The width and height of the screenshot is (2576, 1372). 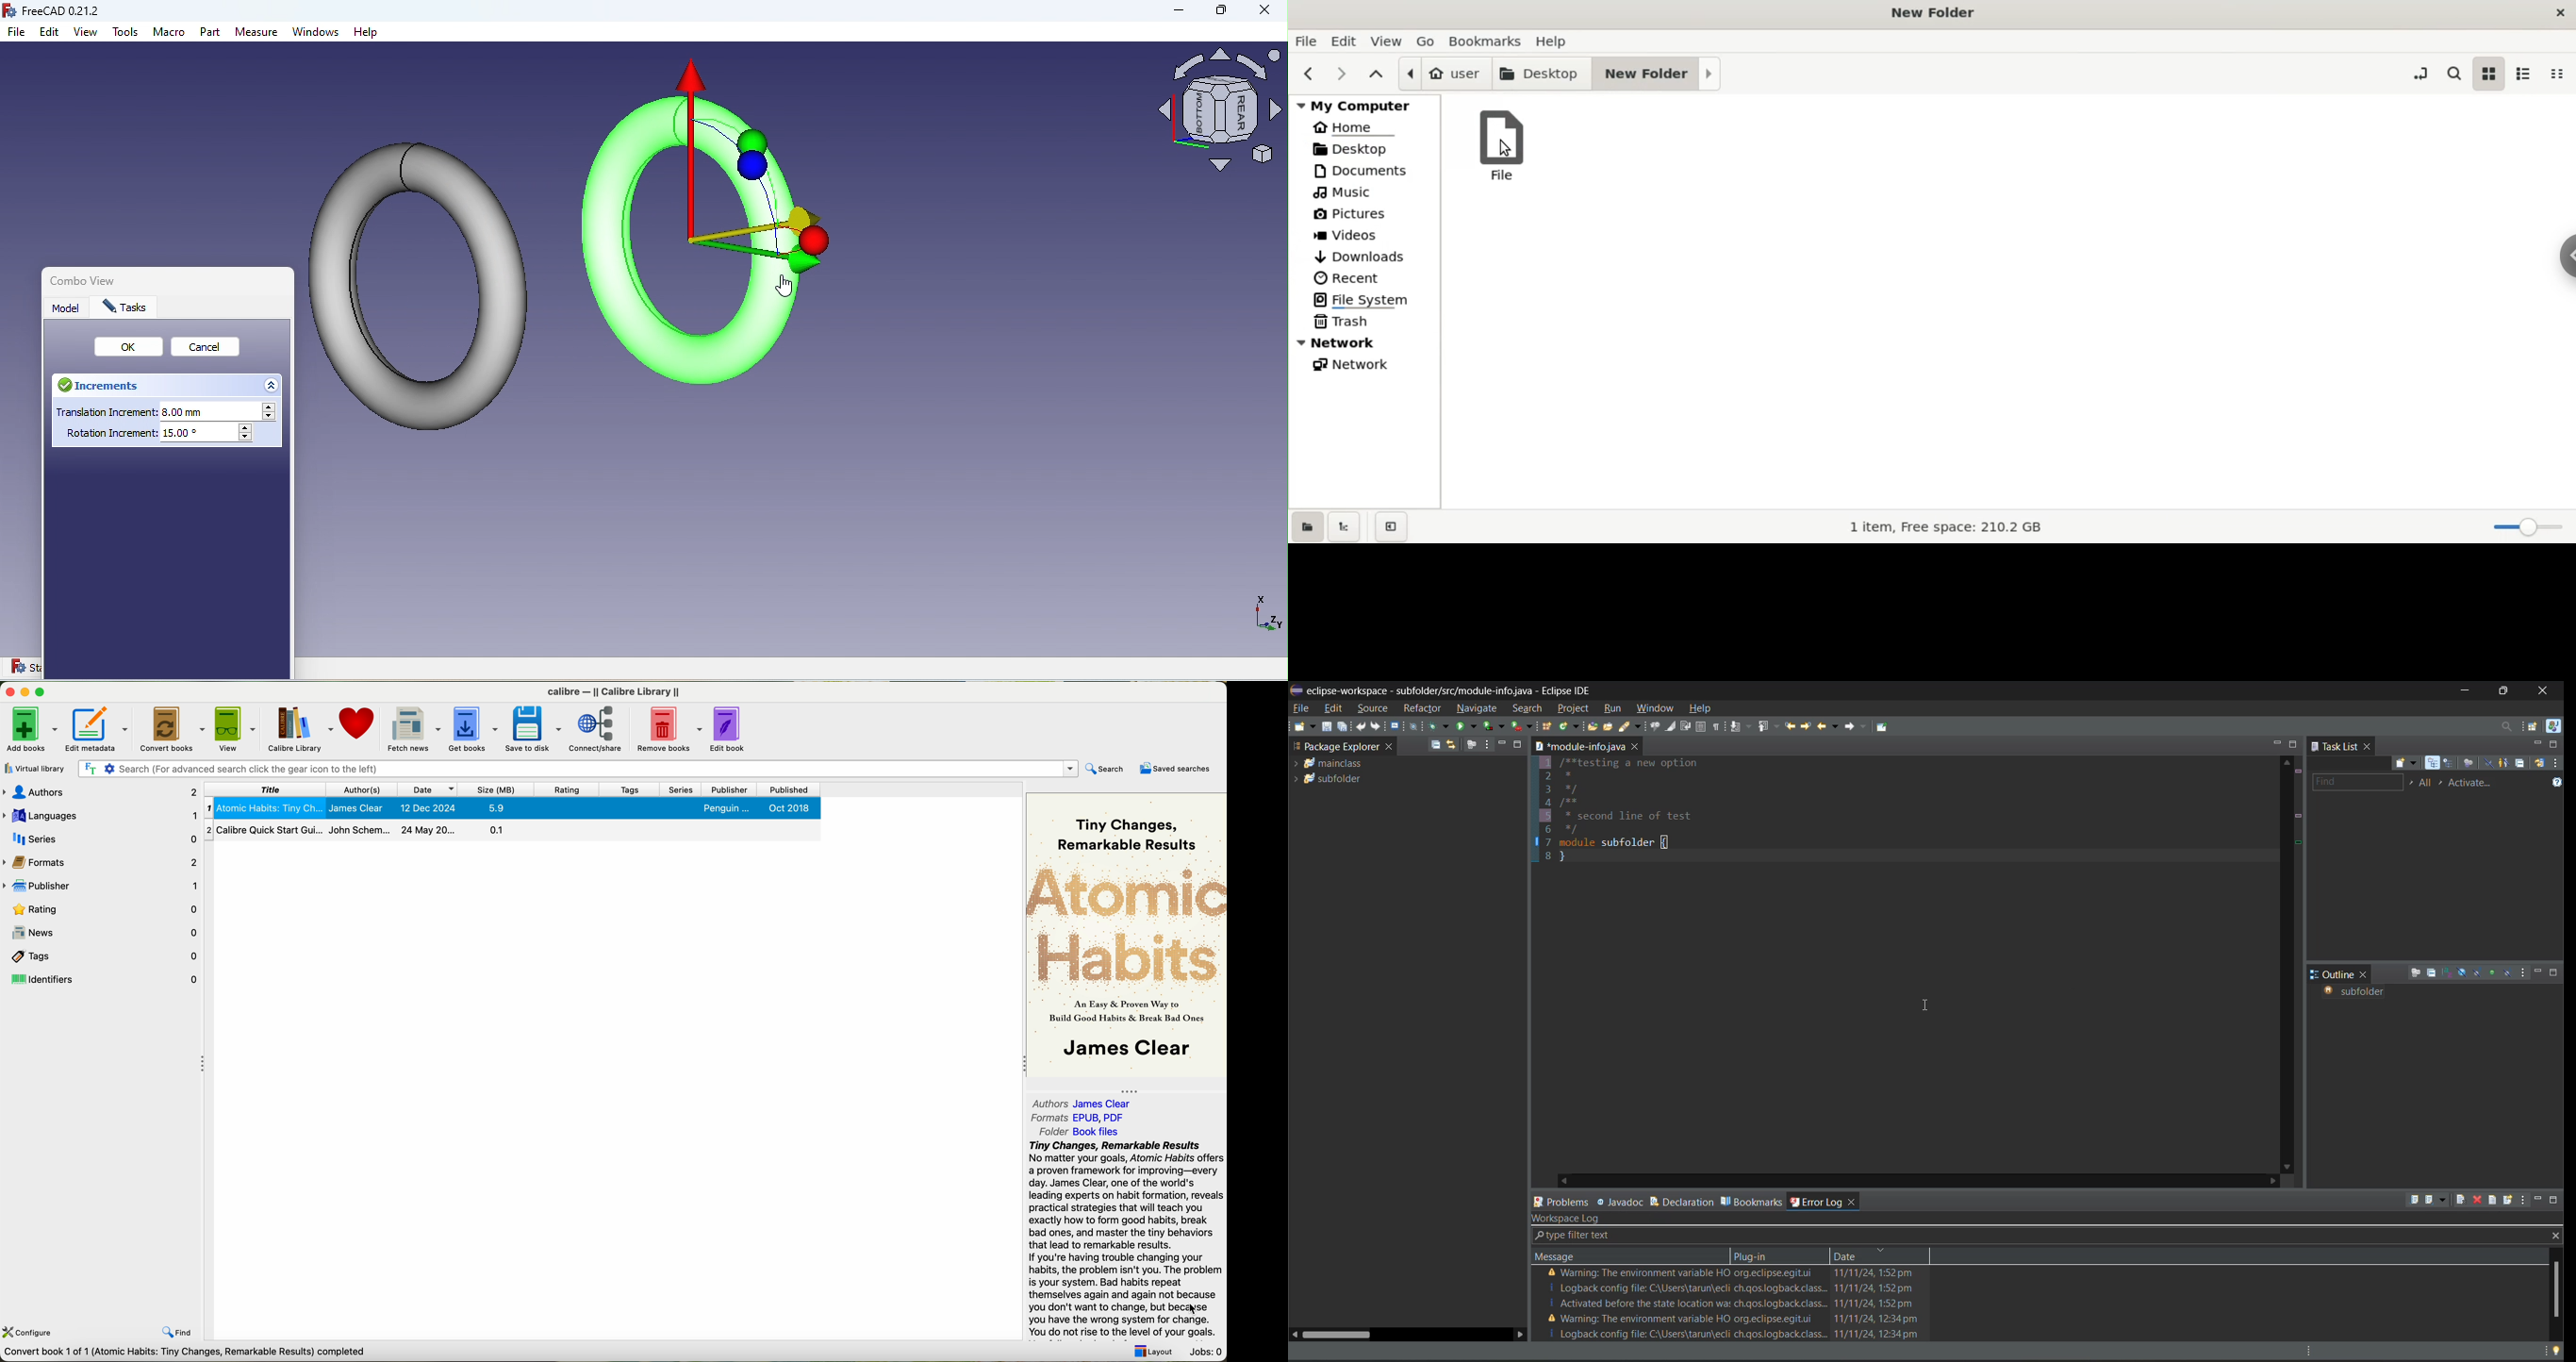 I want to click on add books, so click(x=31, y=729).